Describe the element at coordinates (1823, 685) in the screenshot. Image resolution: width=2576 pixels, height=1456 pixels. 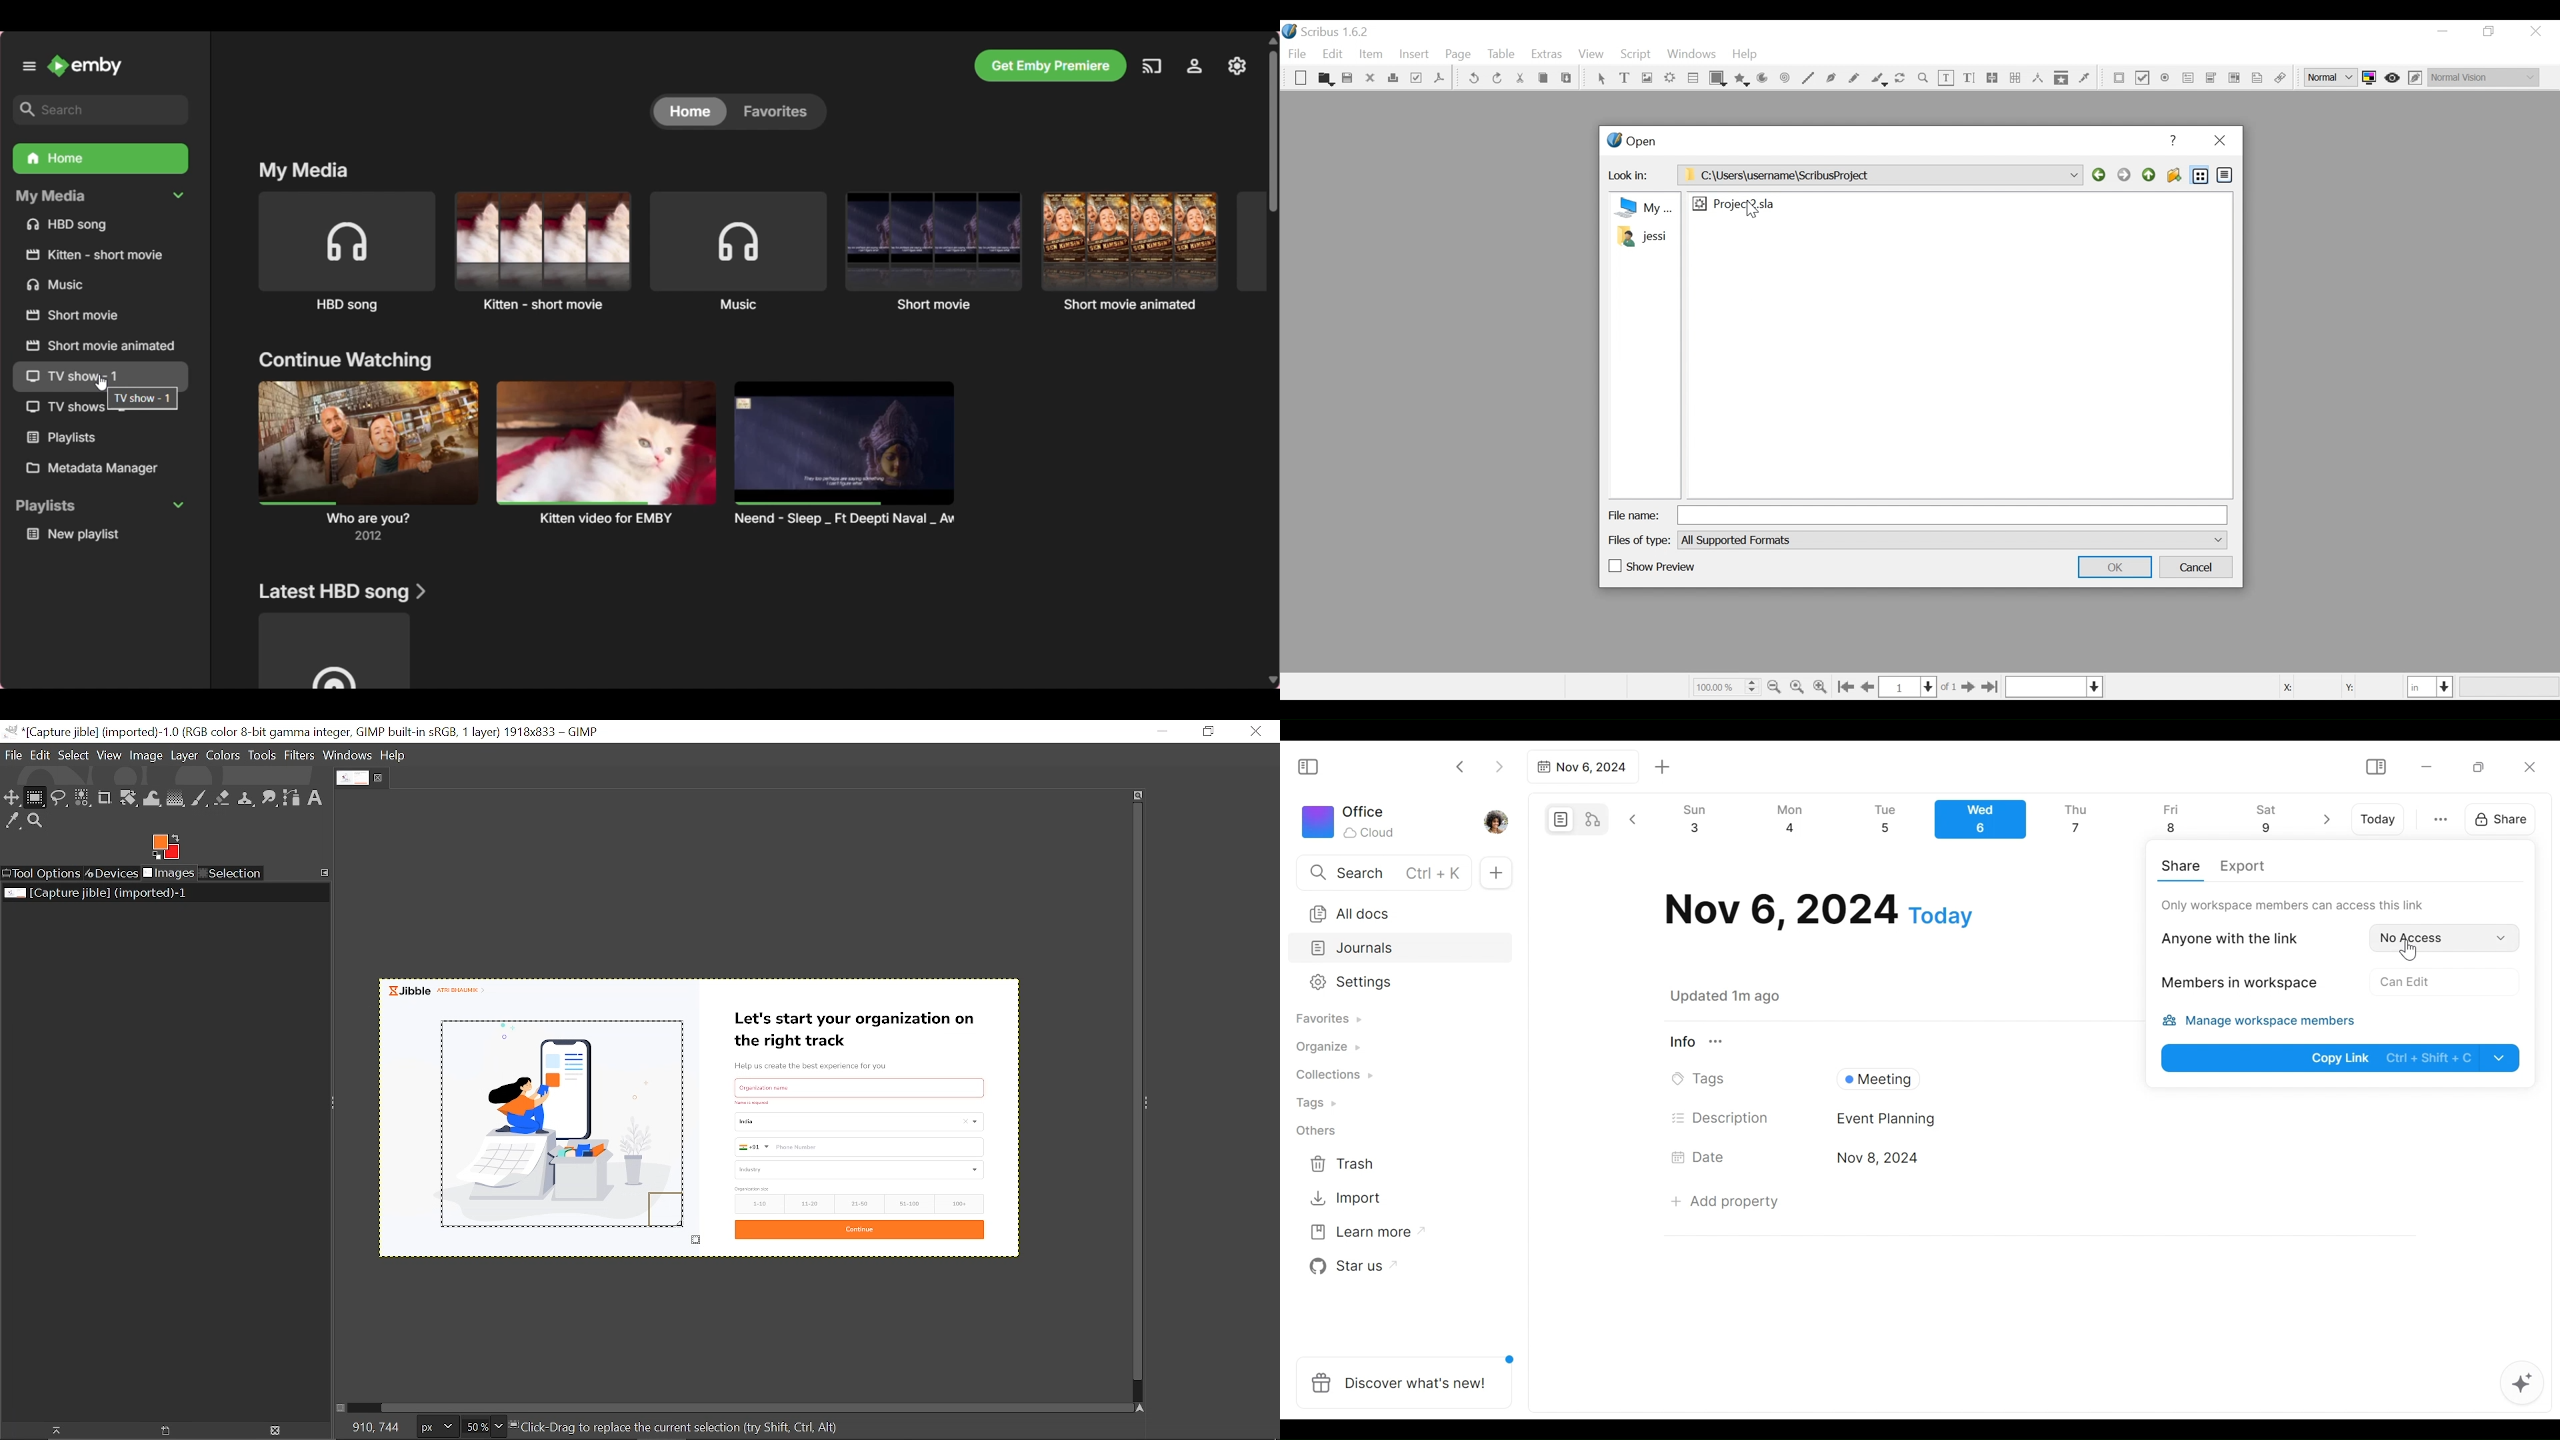
I see `Zoom in` at that location.